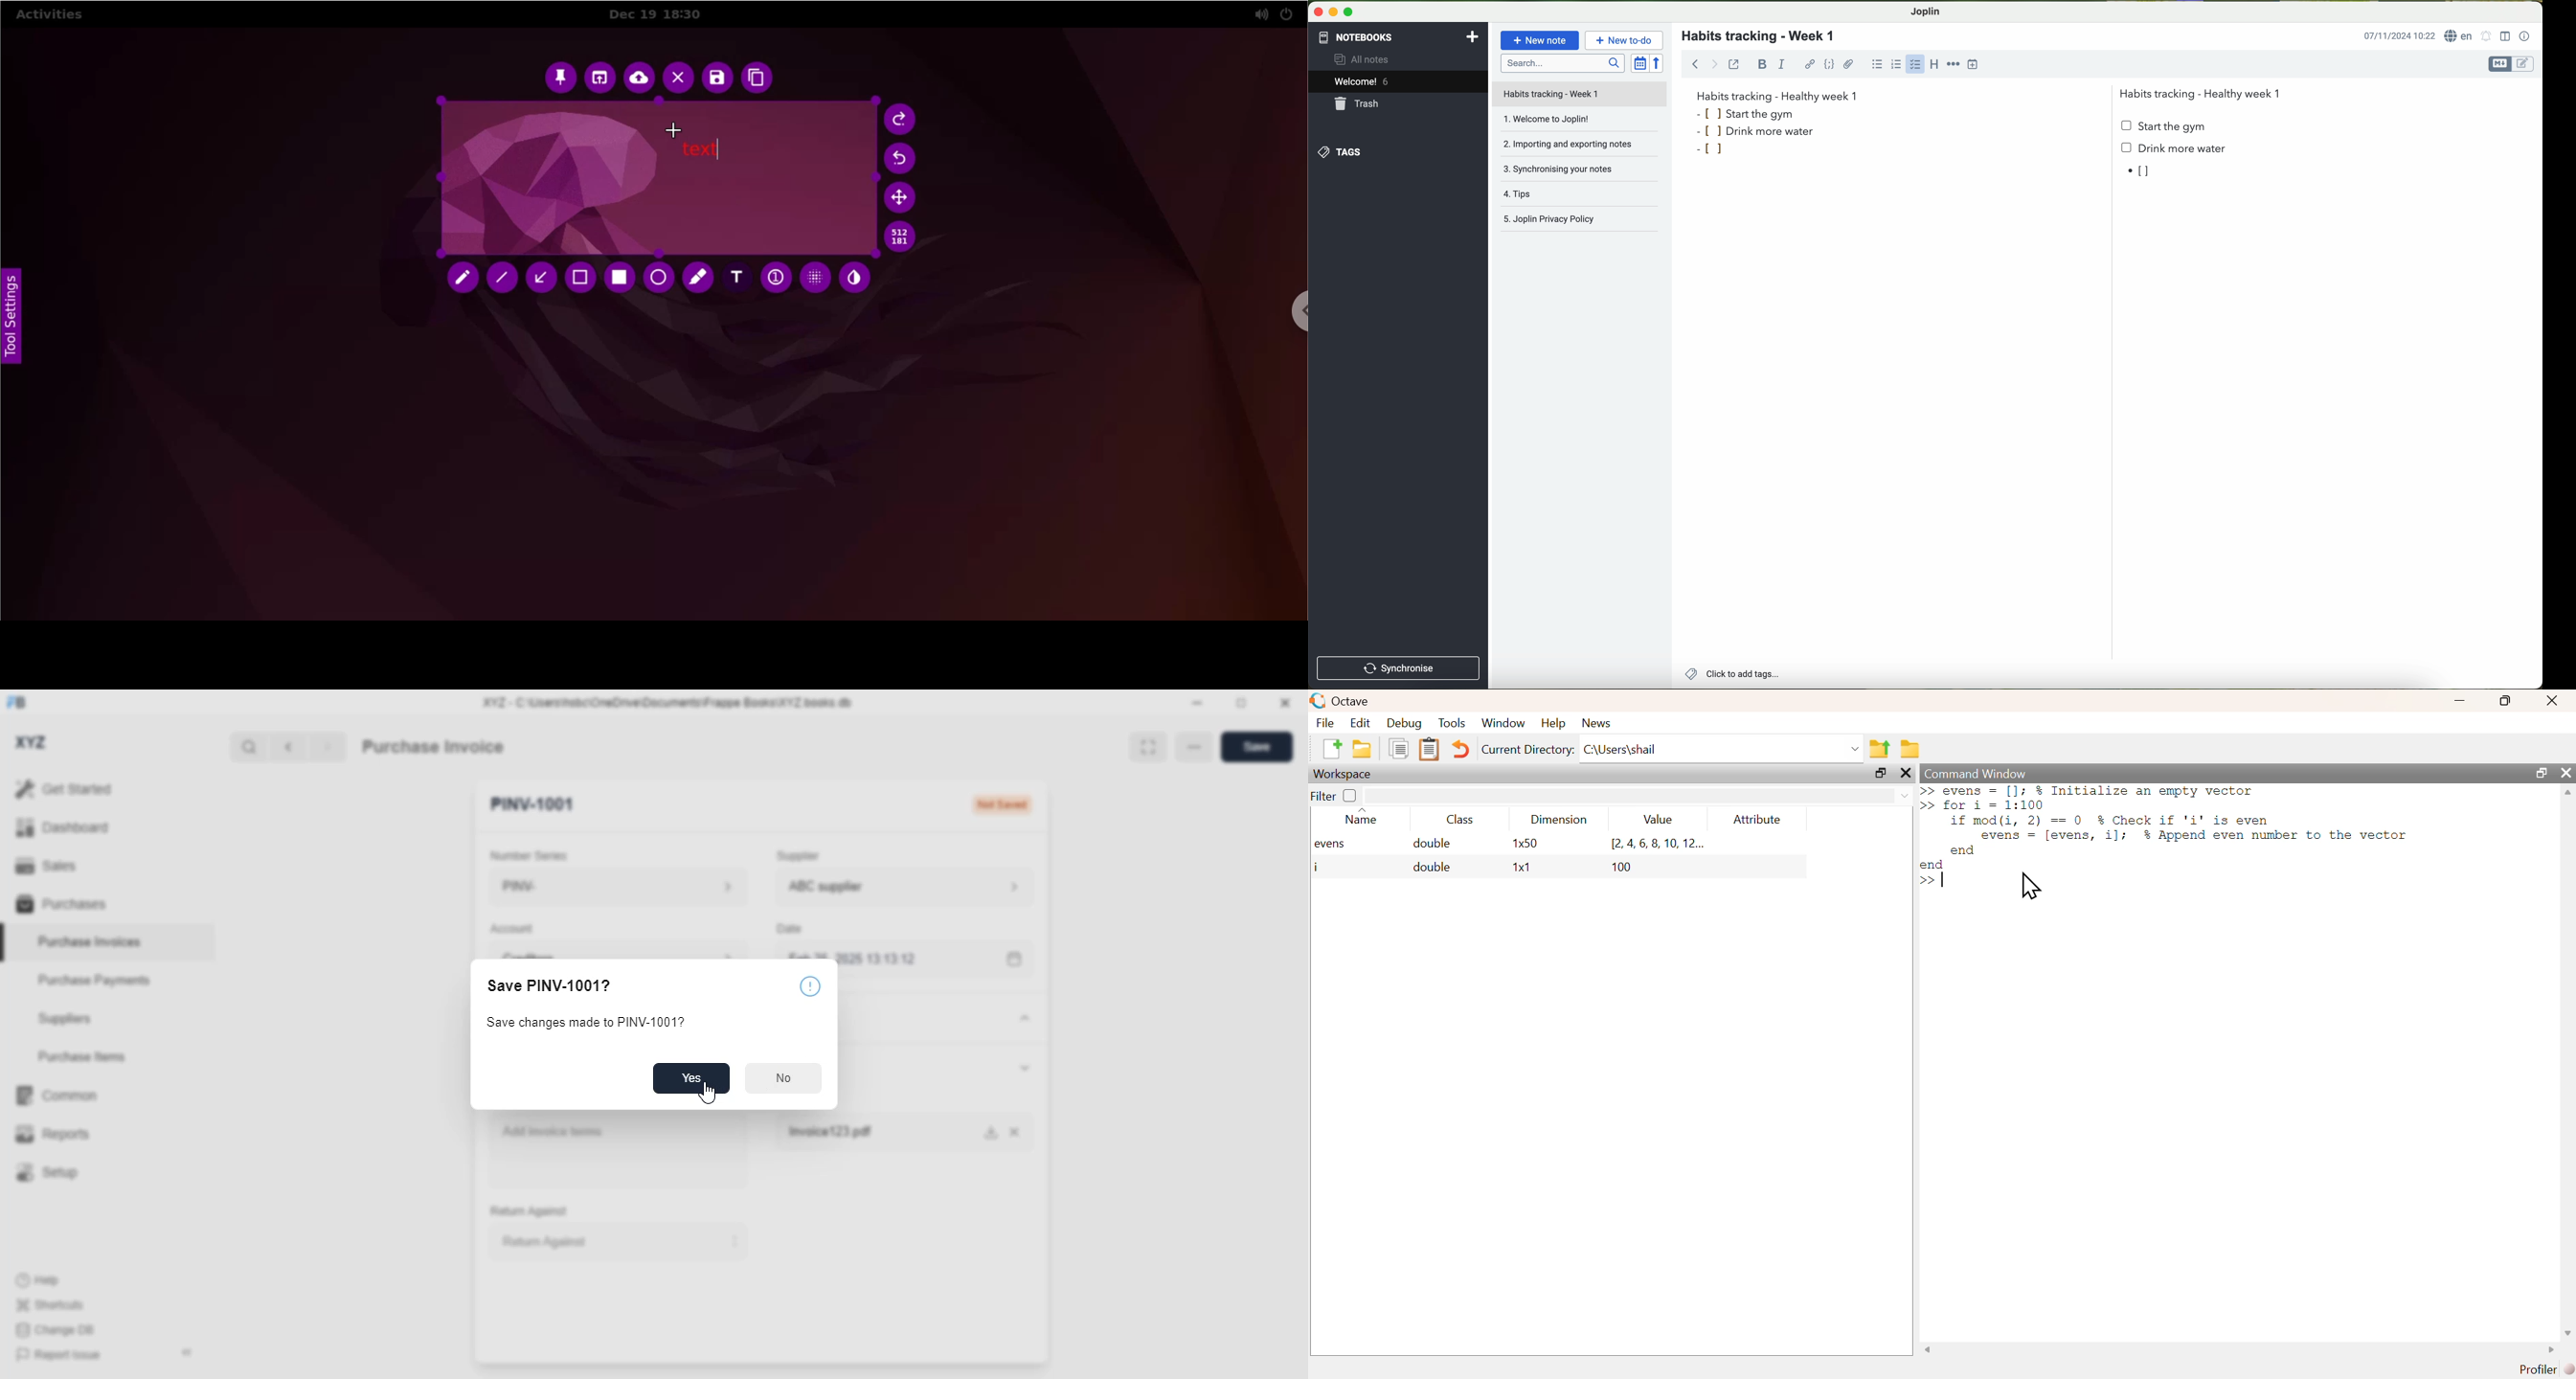 This screenshot has height=1400, width=2576. I want to click on PINV-1001, so click(532, 804).